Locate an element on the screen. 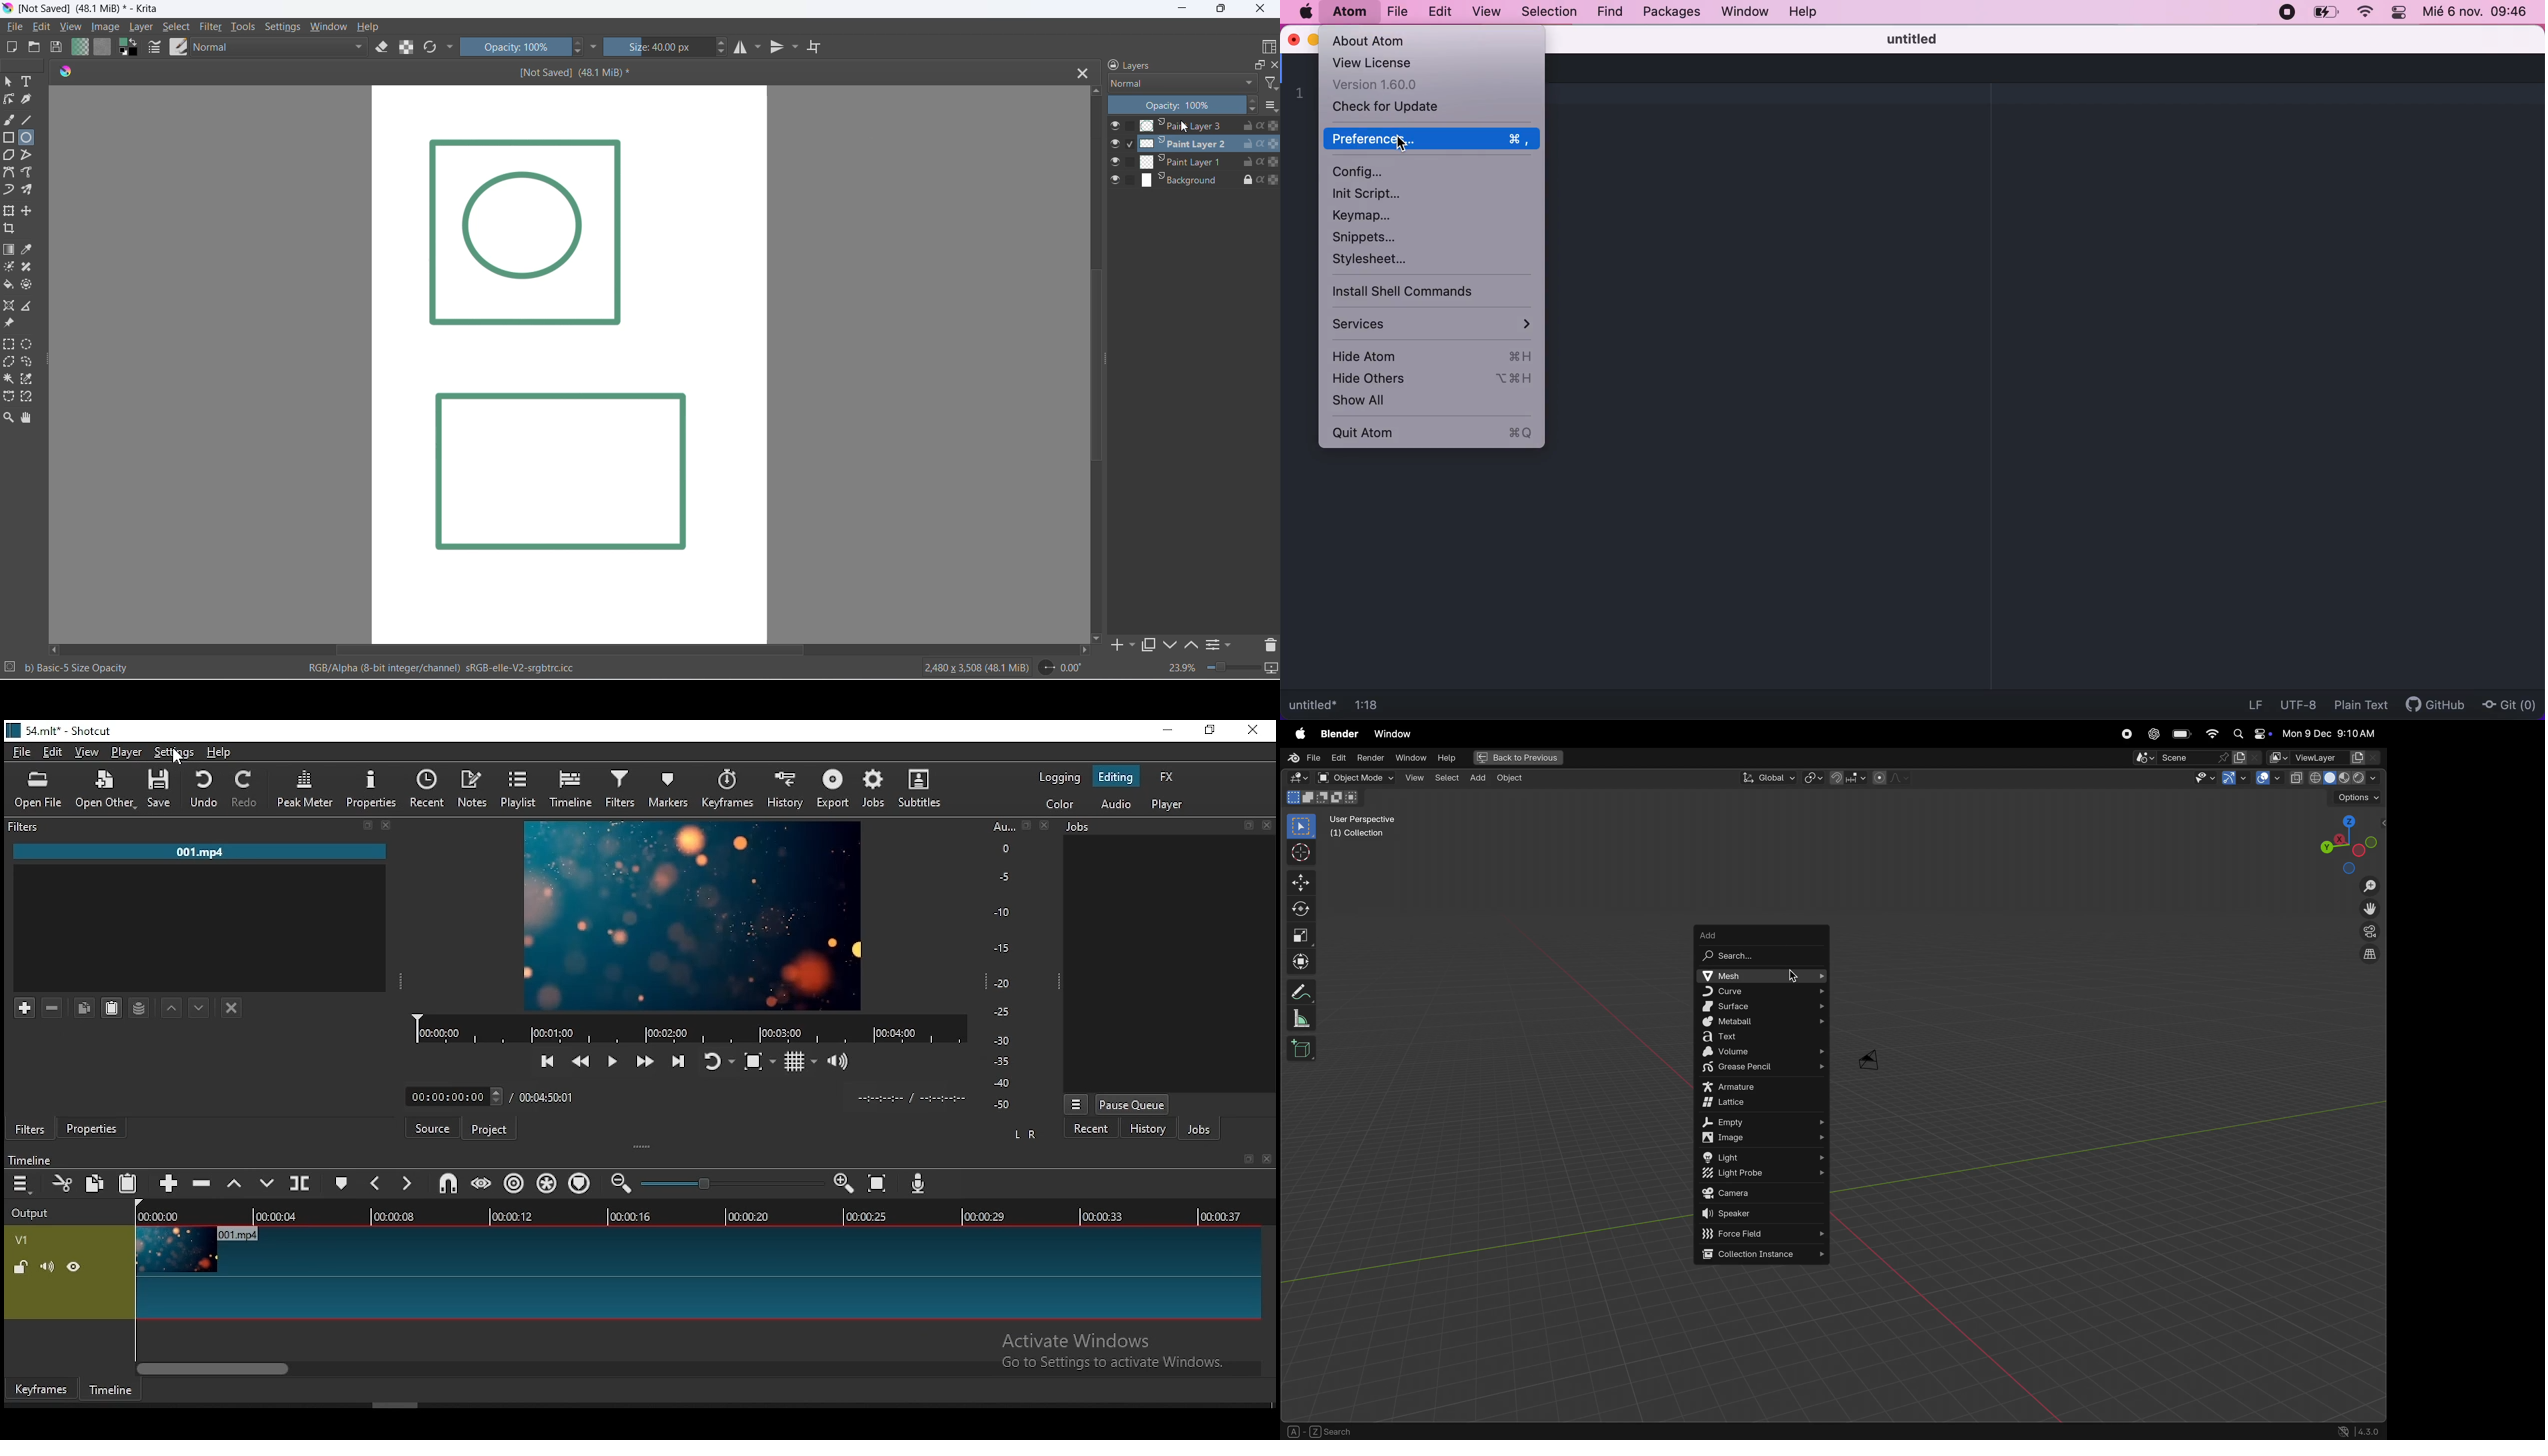  new file is located at coordinates (15, 47).